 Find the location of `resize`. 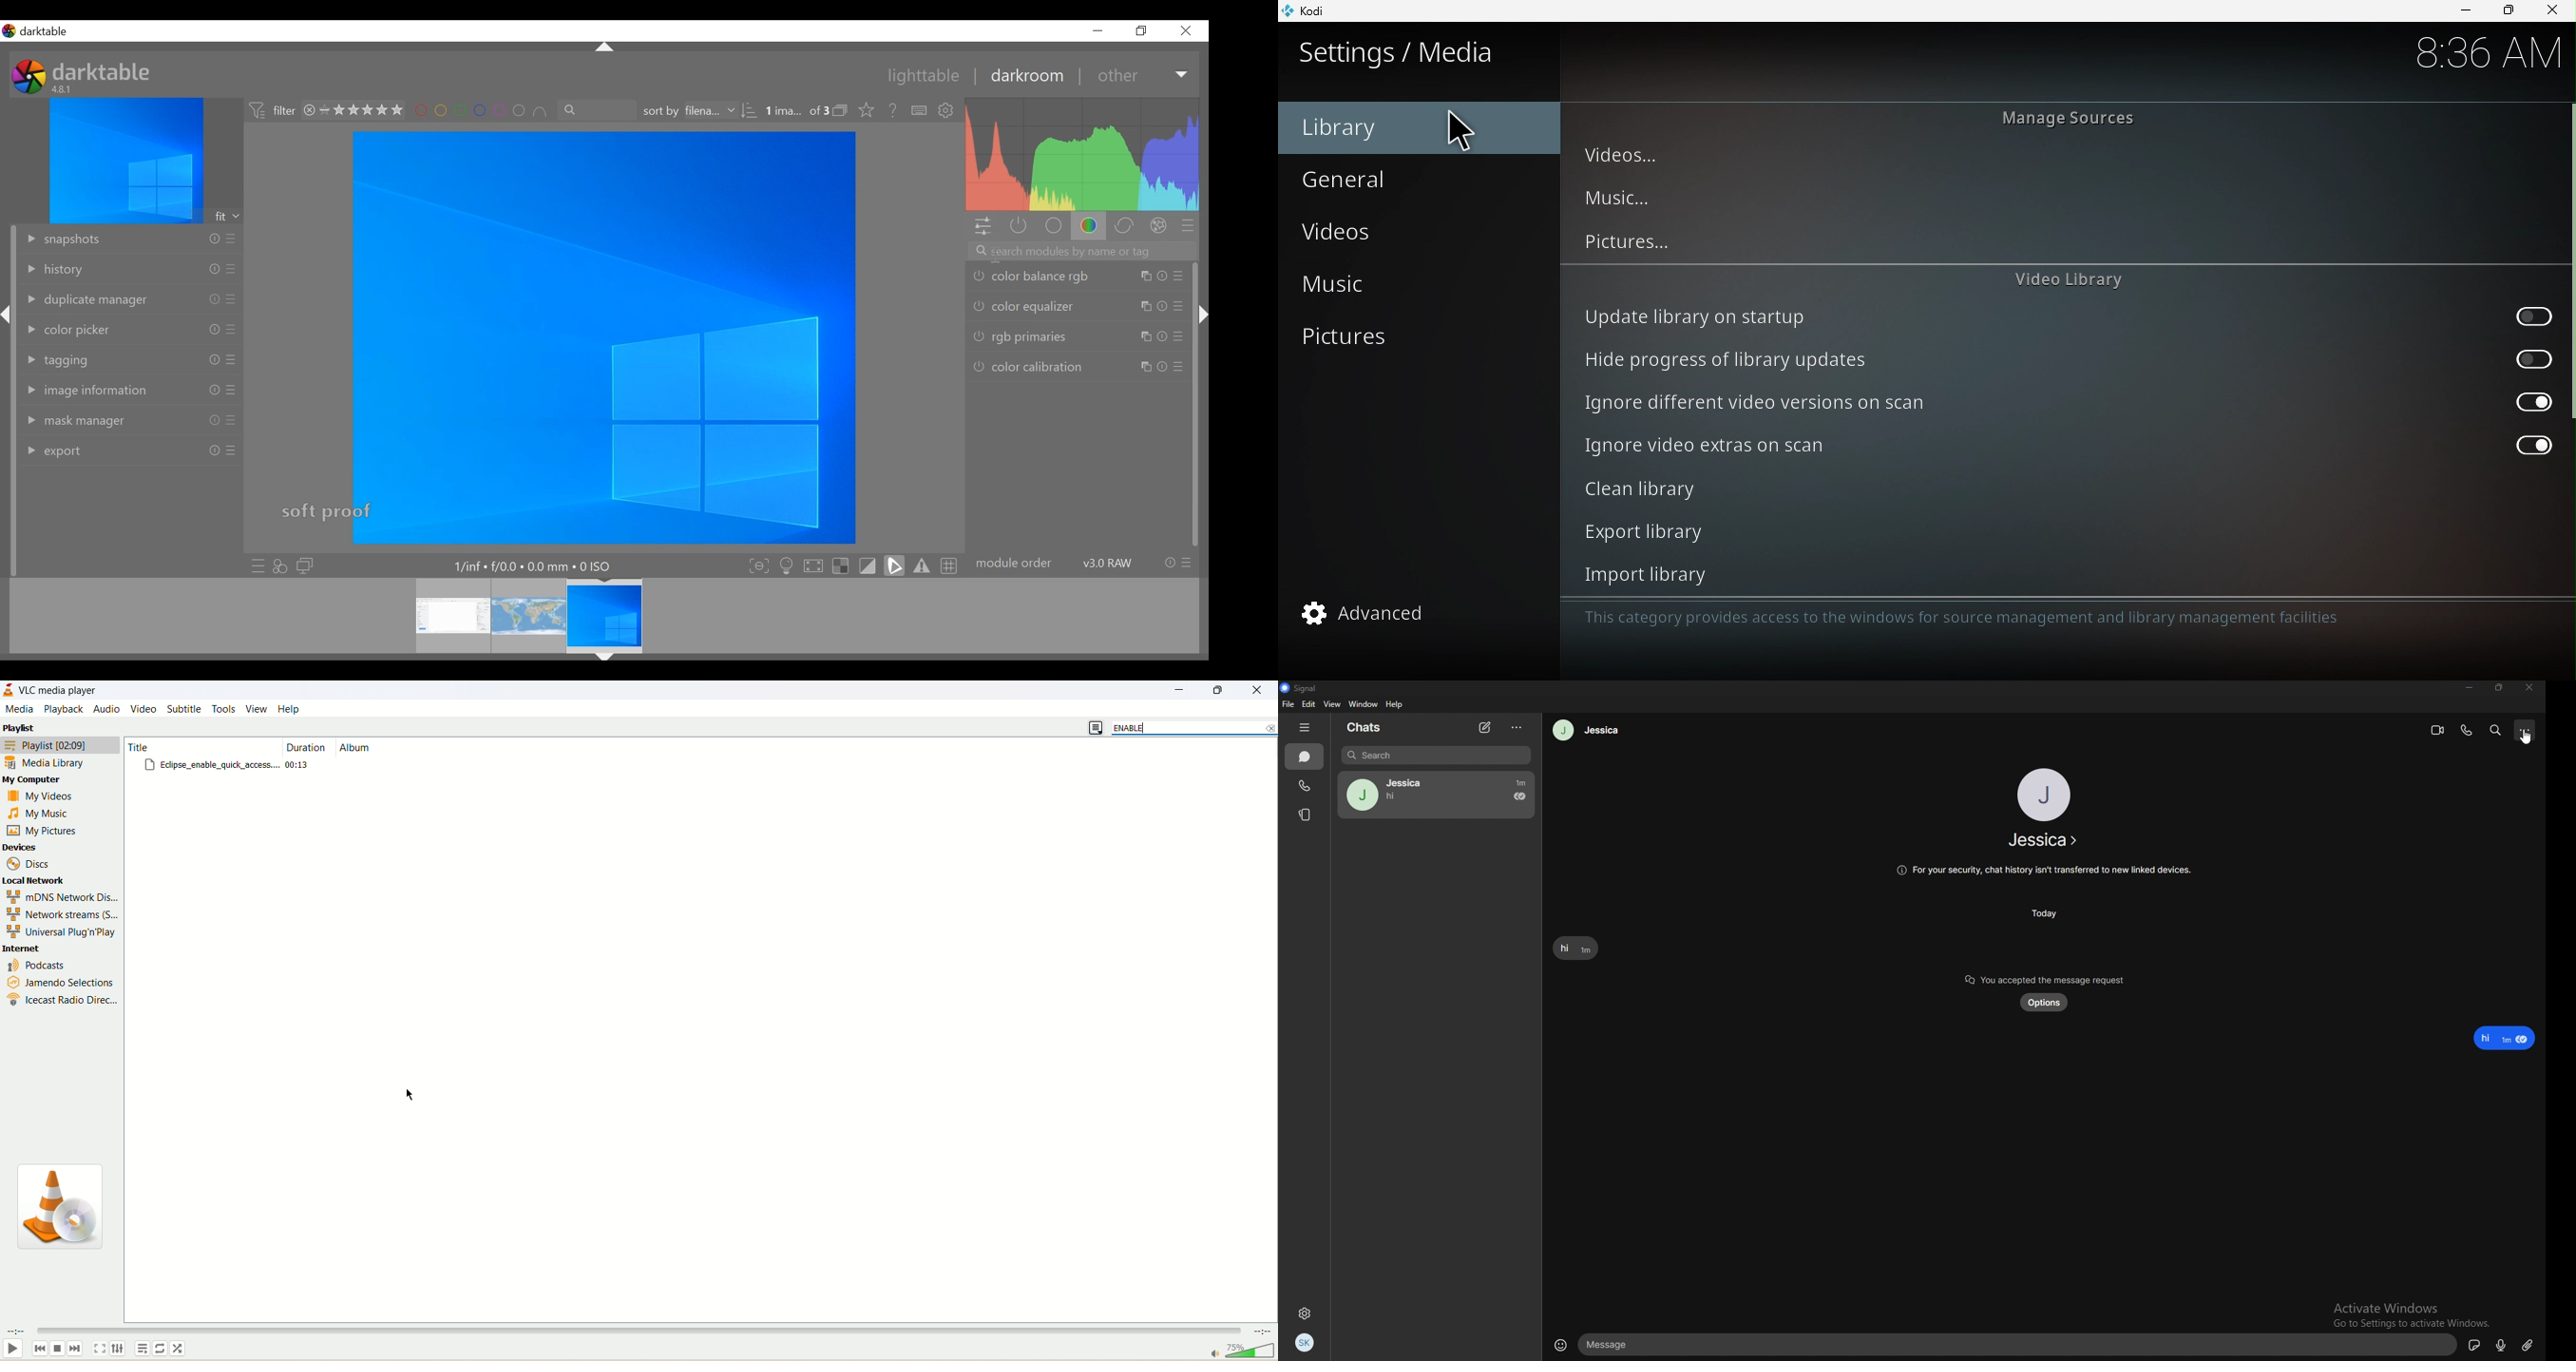

resize is located at coordinates (2499, 688).